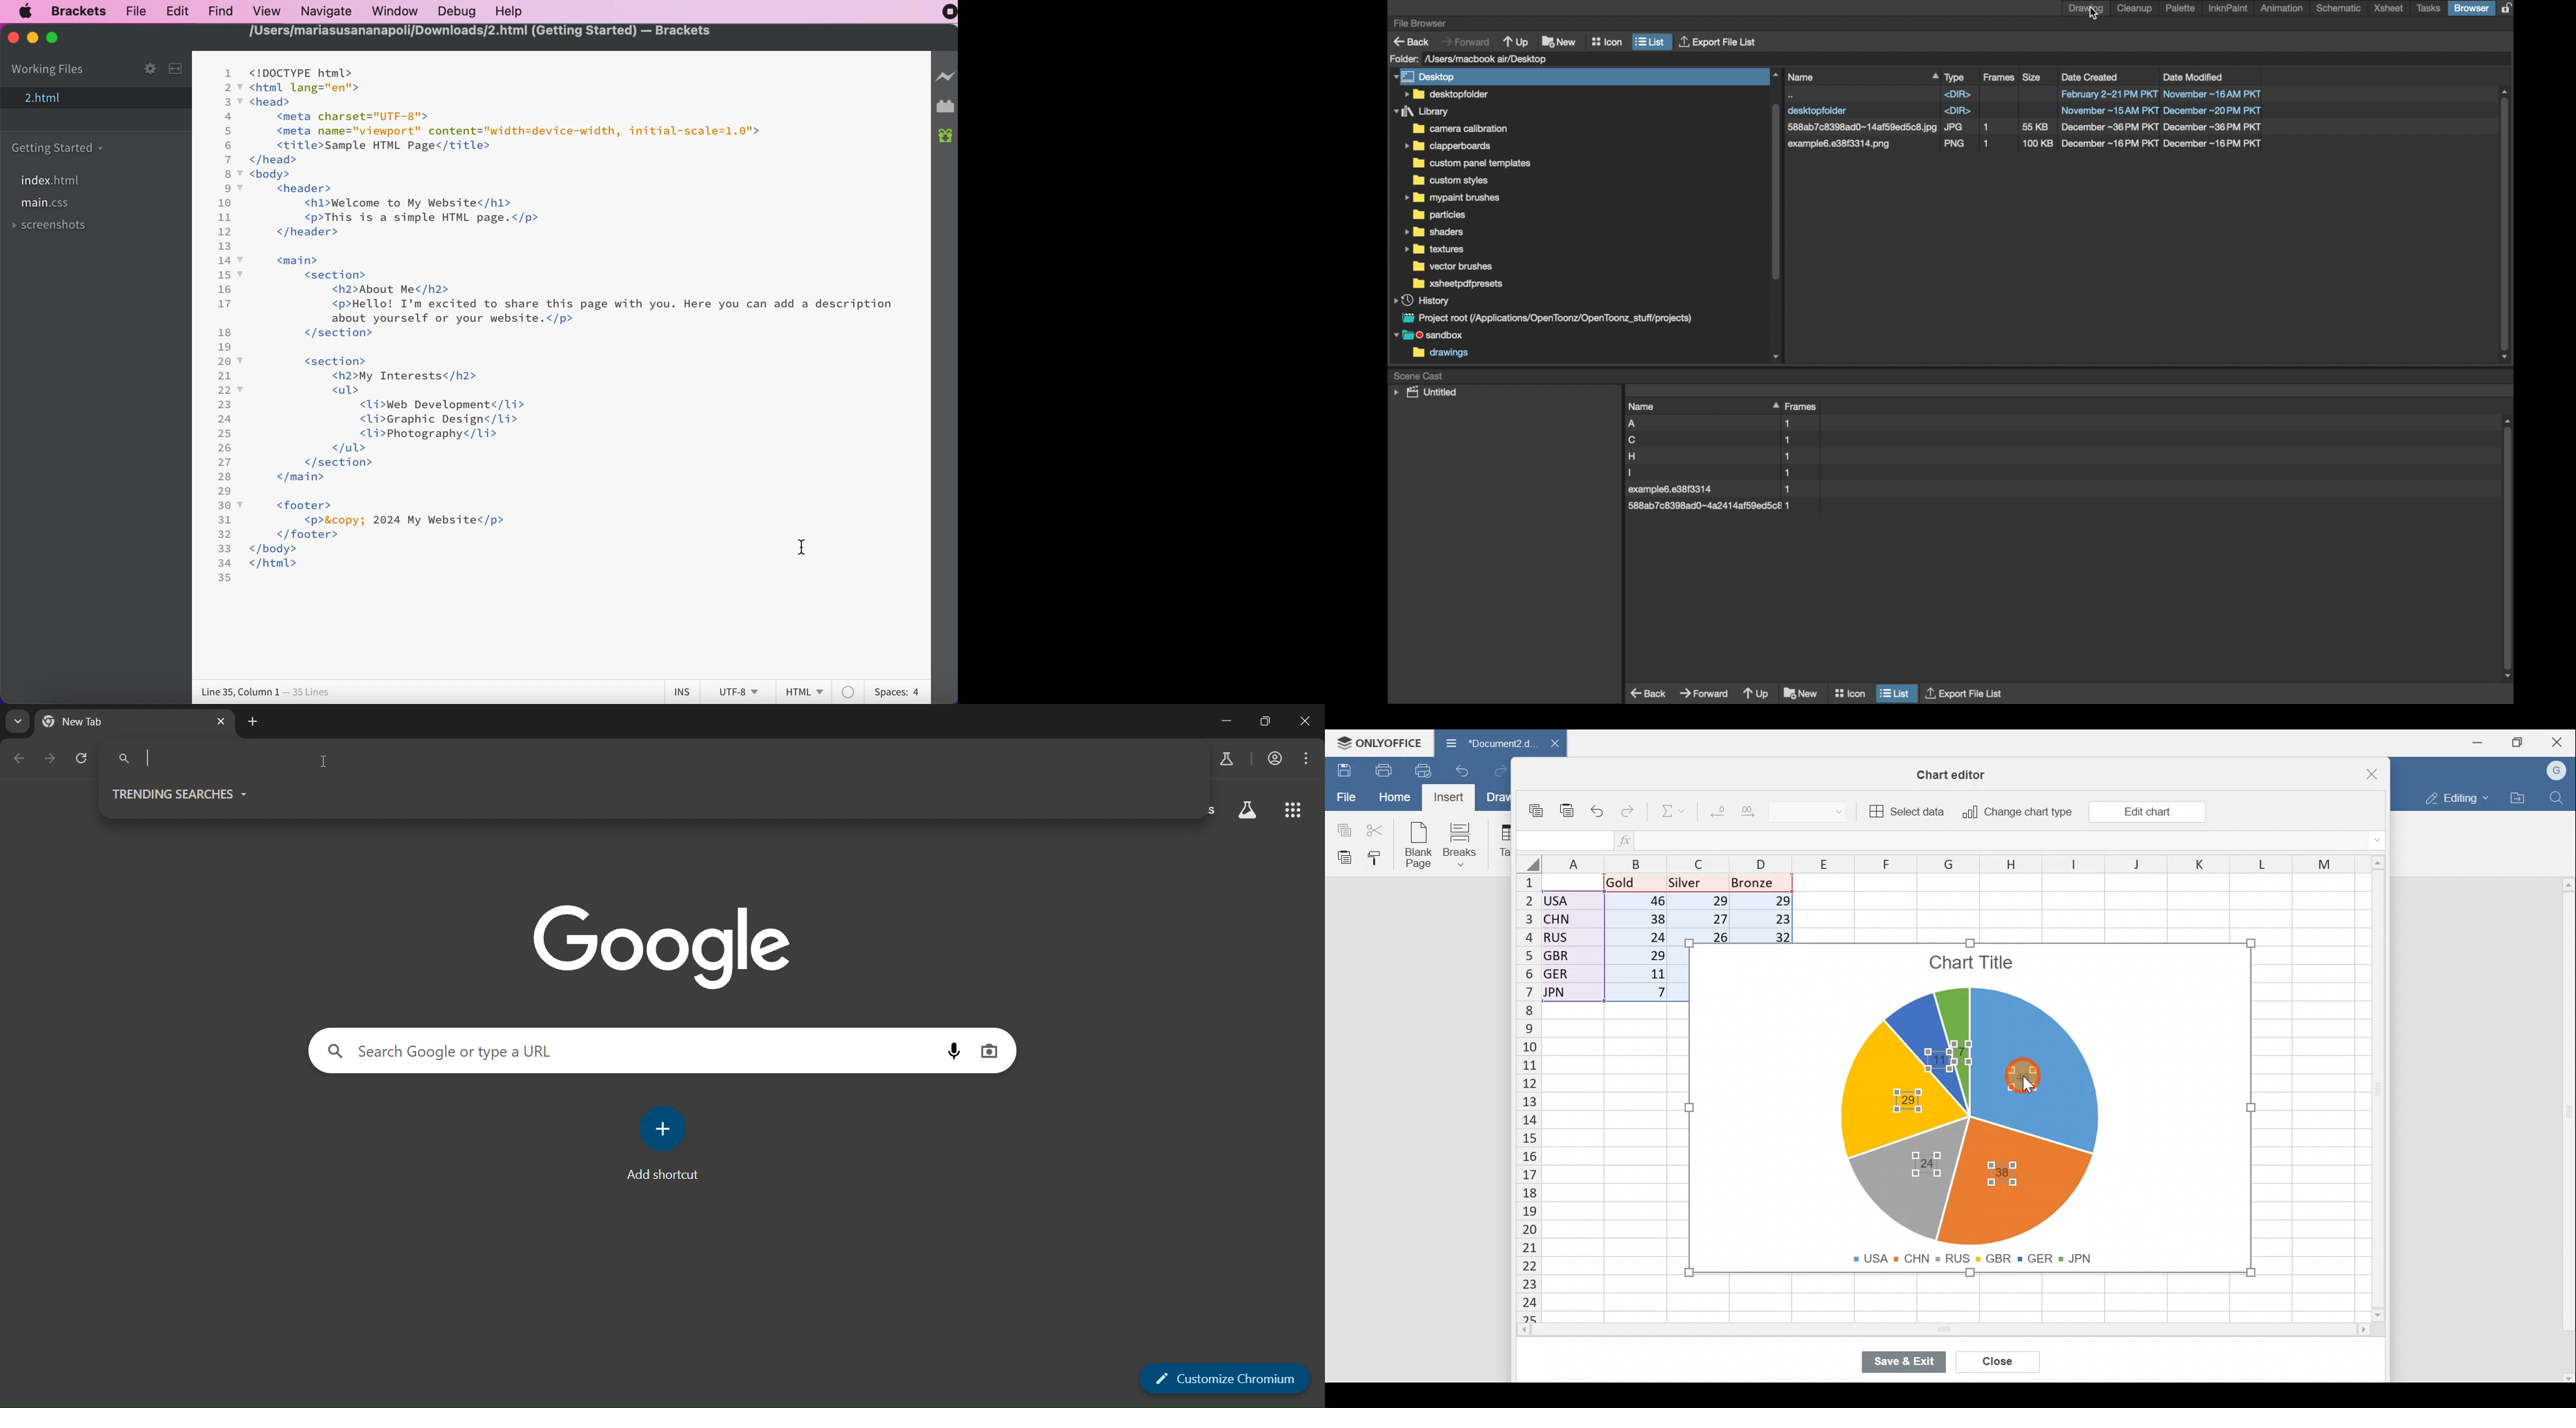 This screenshot has height=1428, width=2576. Describe the element at coordinates (2007, 1173) in the screenshot. I see `Chart label` at that location.